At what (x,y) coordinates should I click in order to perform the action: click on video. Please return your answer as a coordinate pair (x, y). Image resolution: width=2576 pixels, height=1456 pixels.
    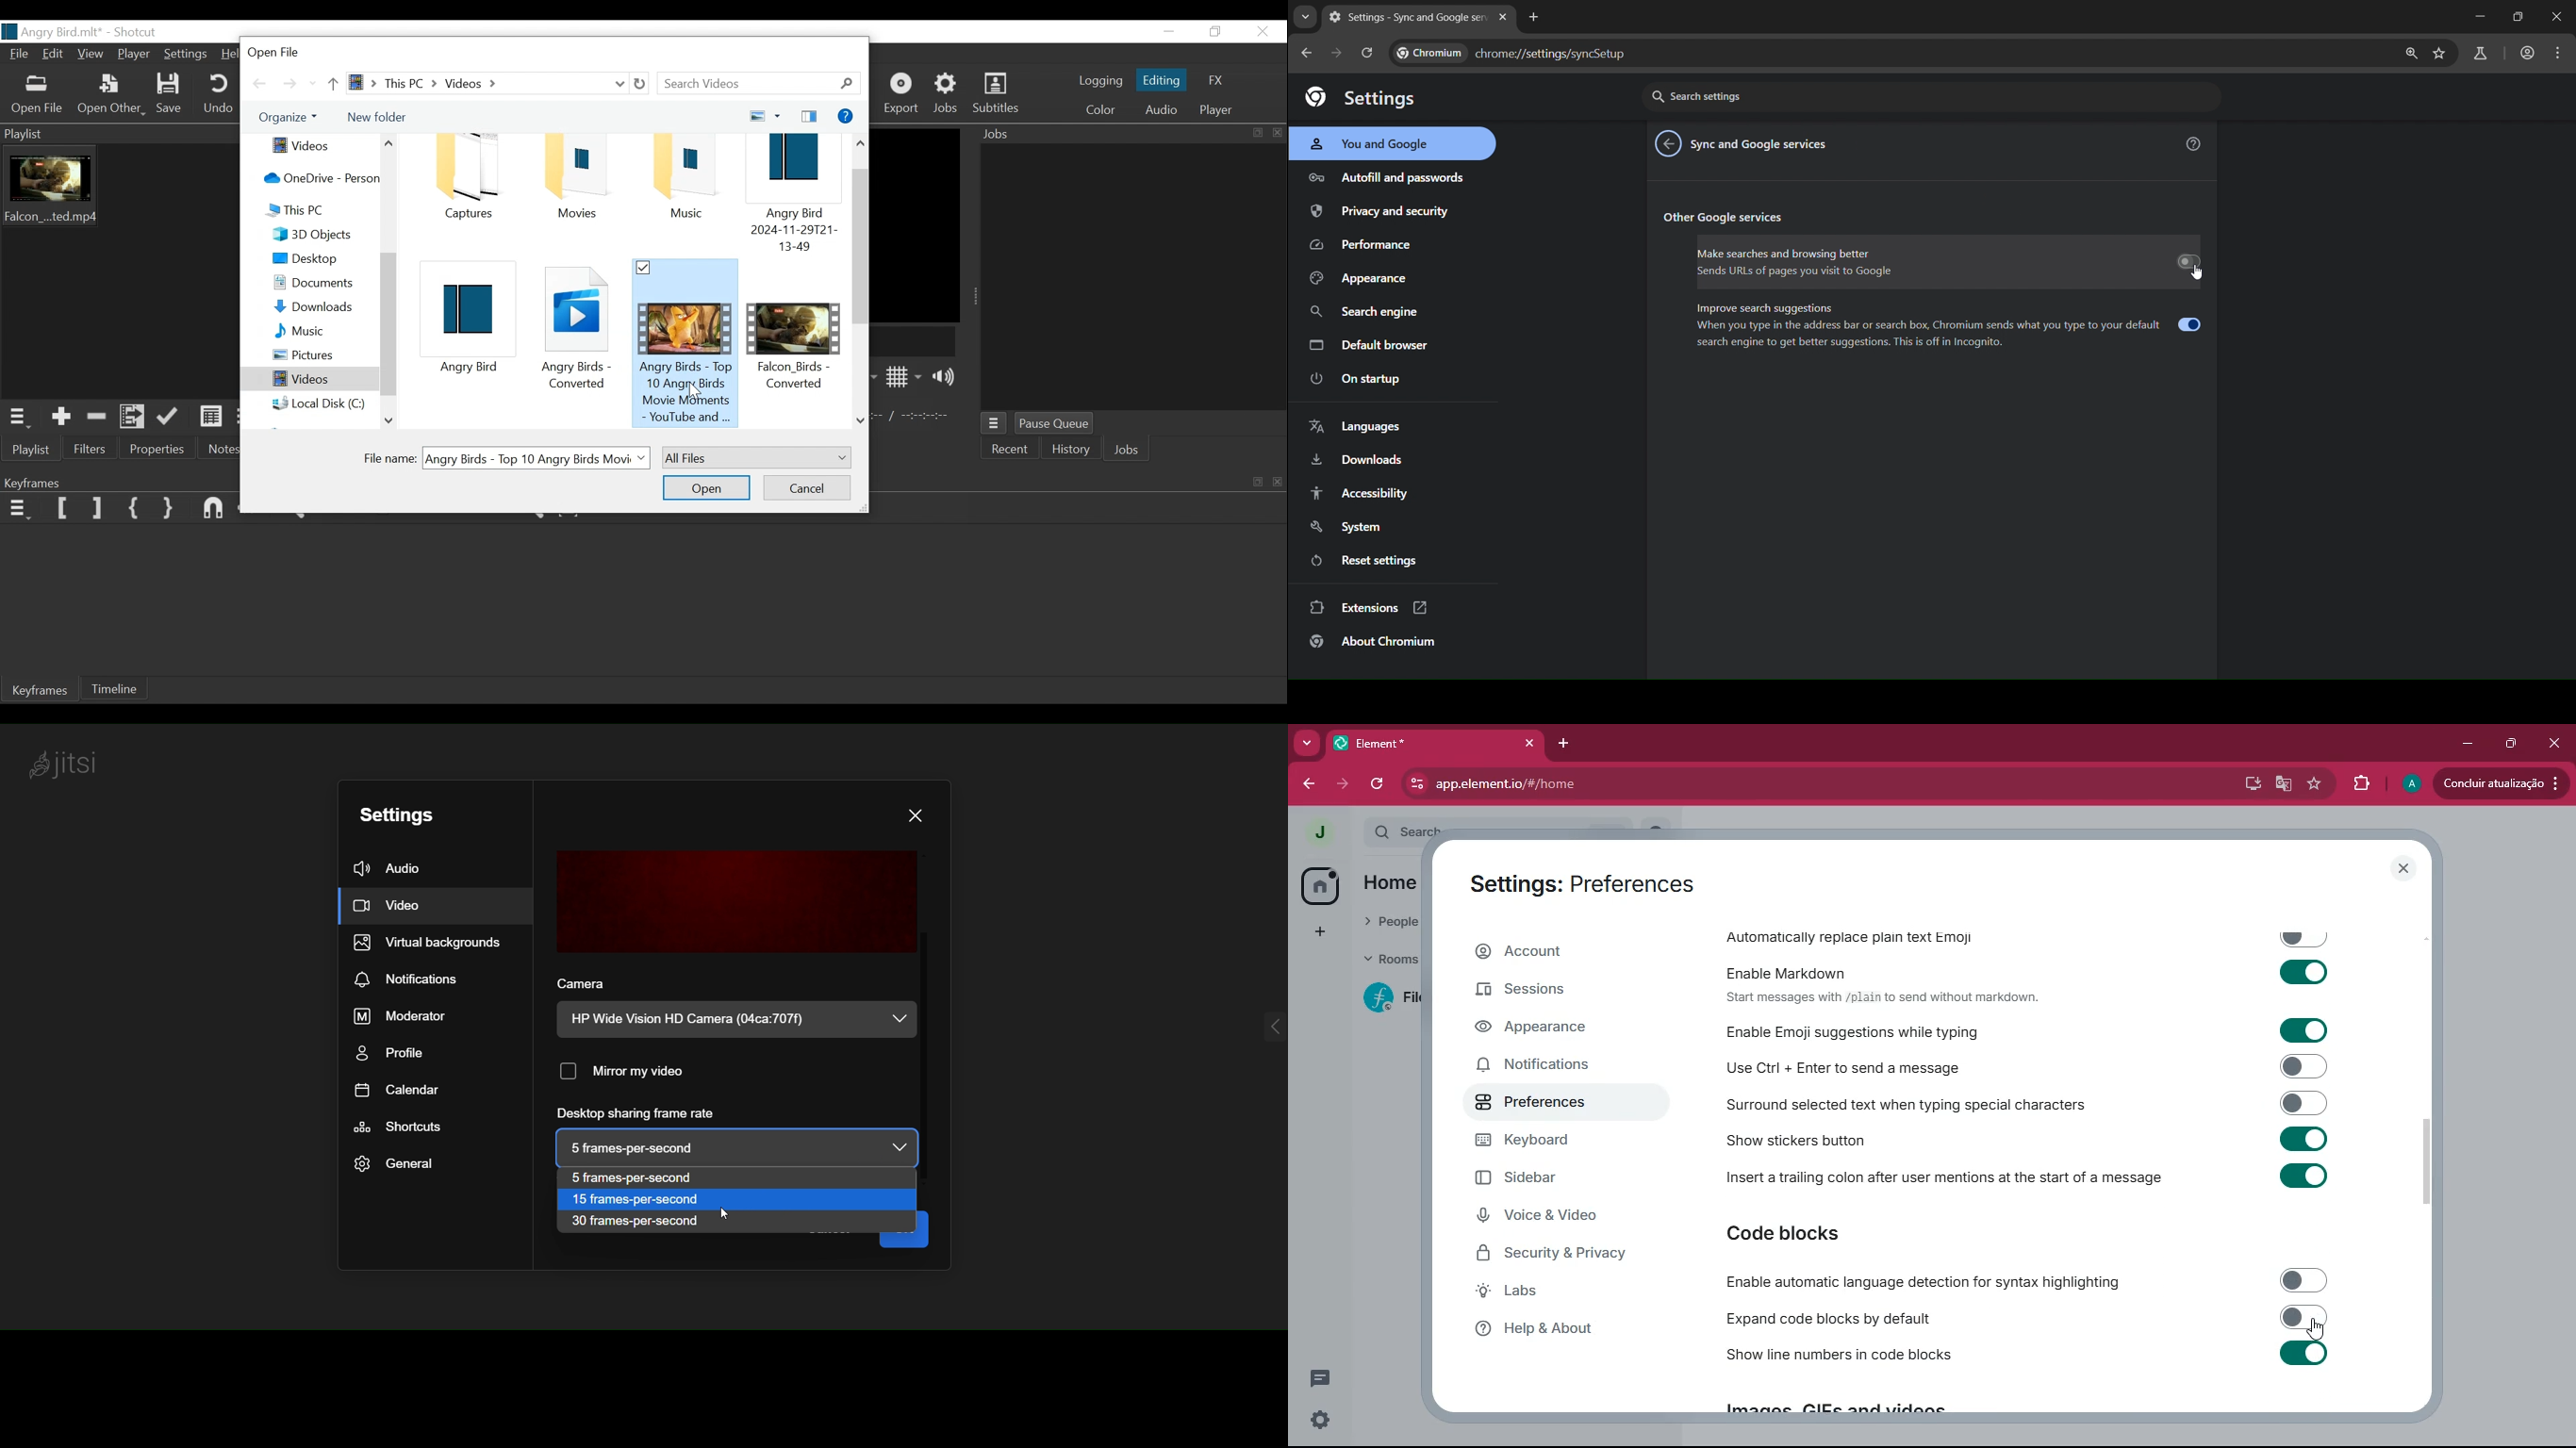
    Looking at the image, I should click on (402, 908).